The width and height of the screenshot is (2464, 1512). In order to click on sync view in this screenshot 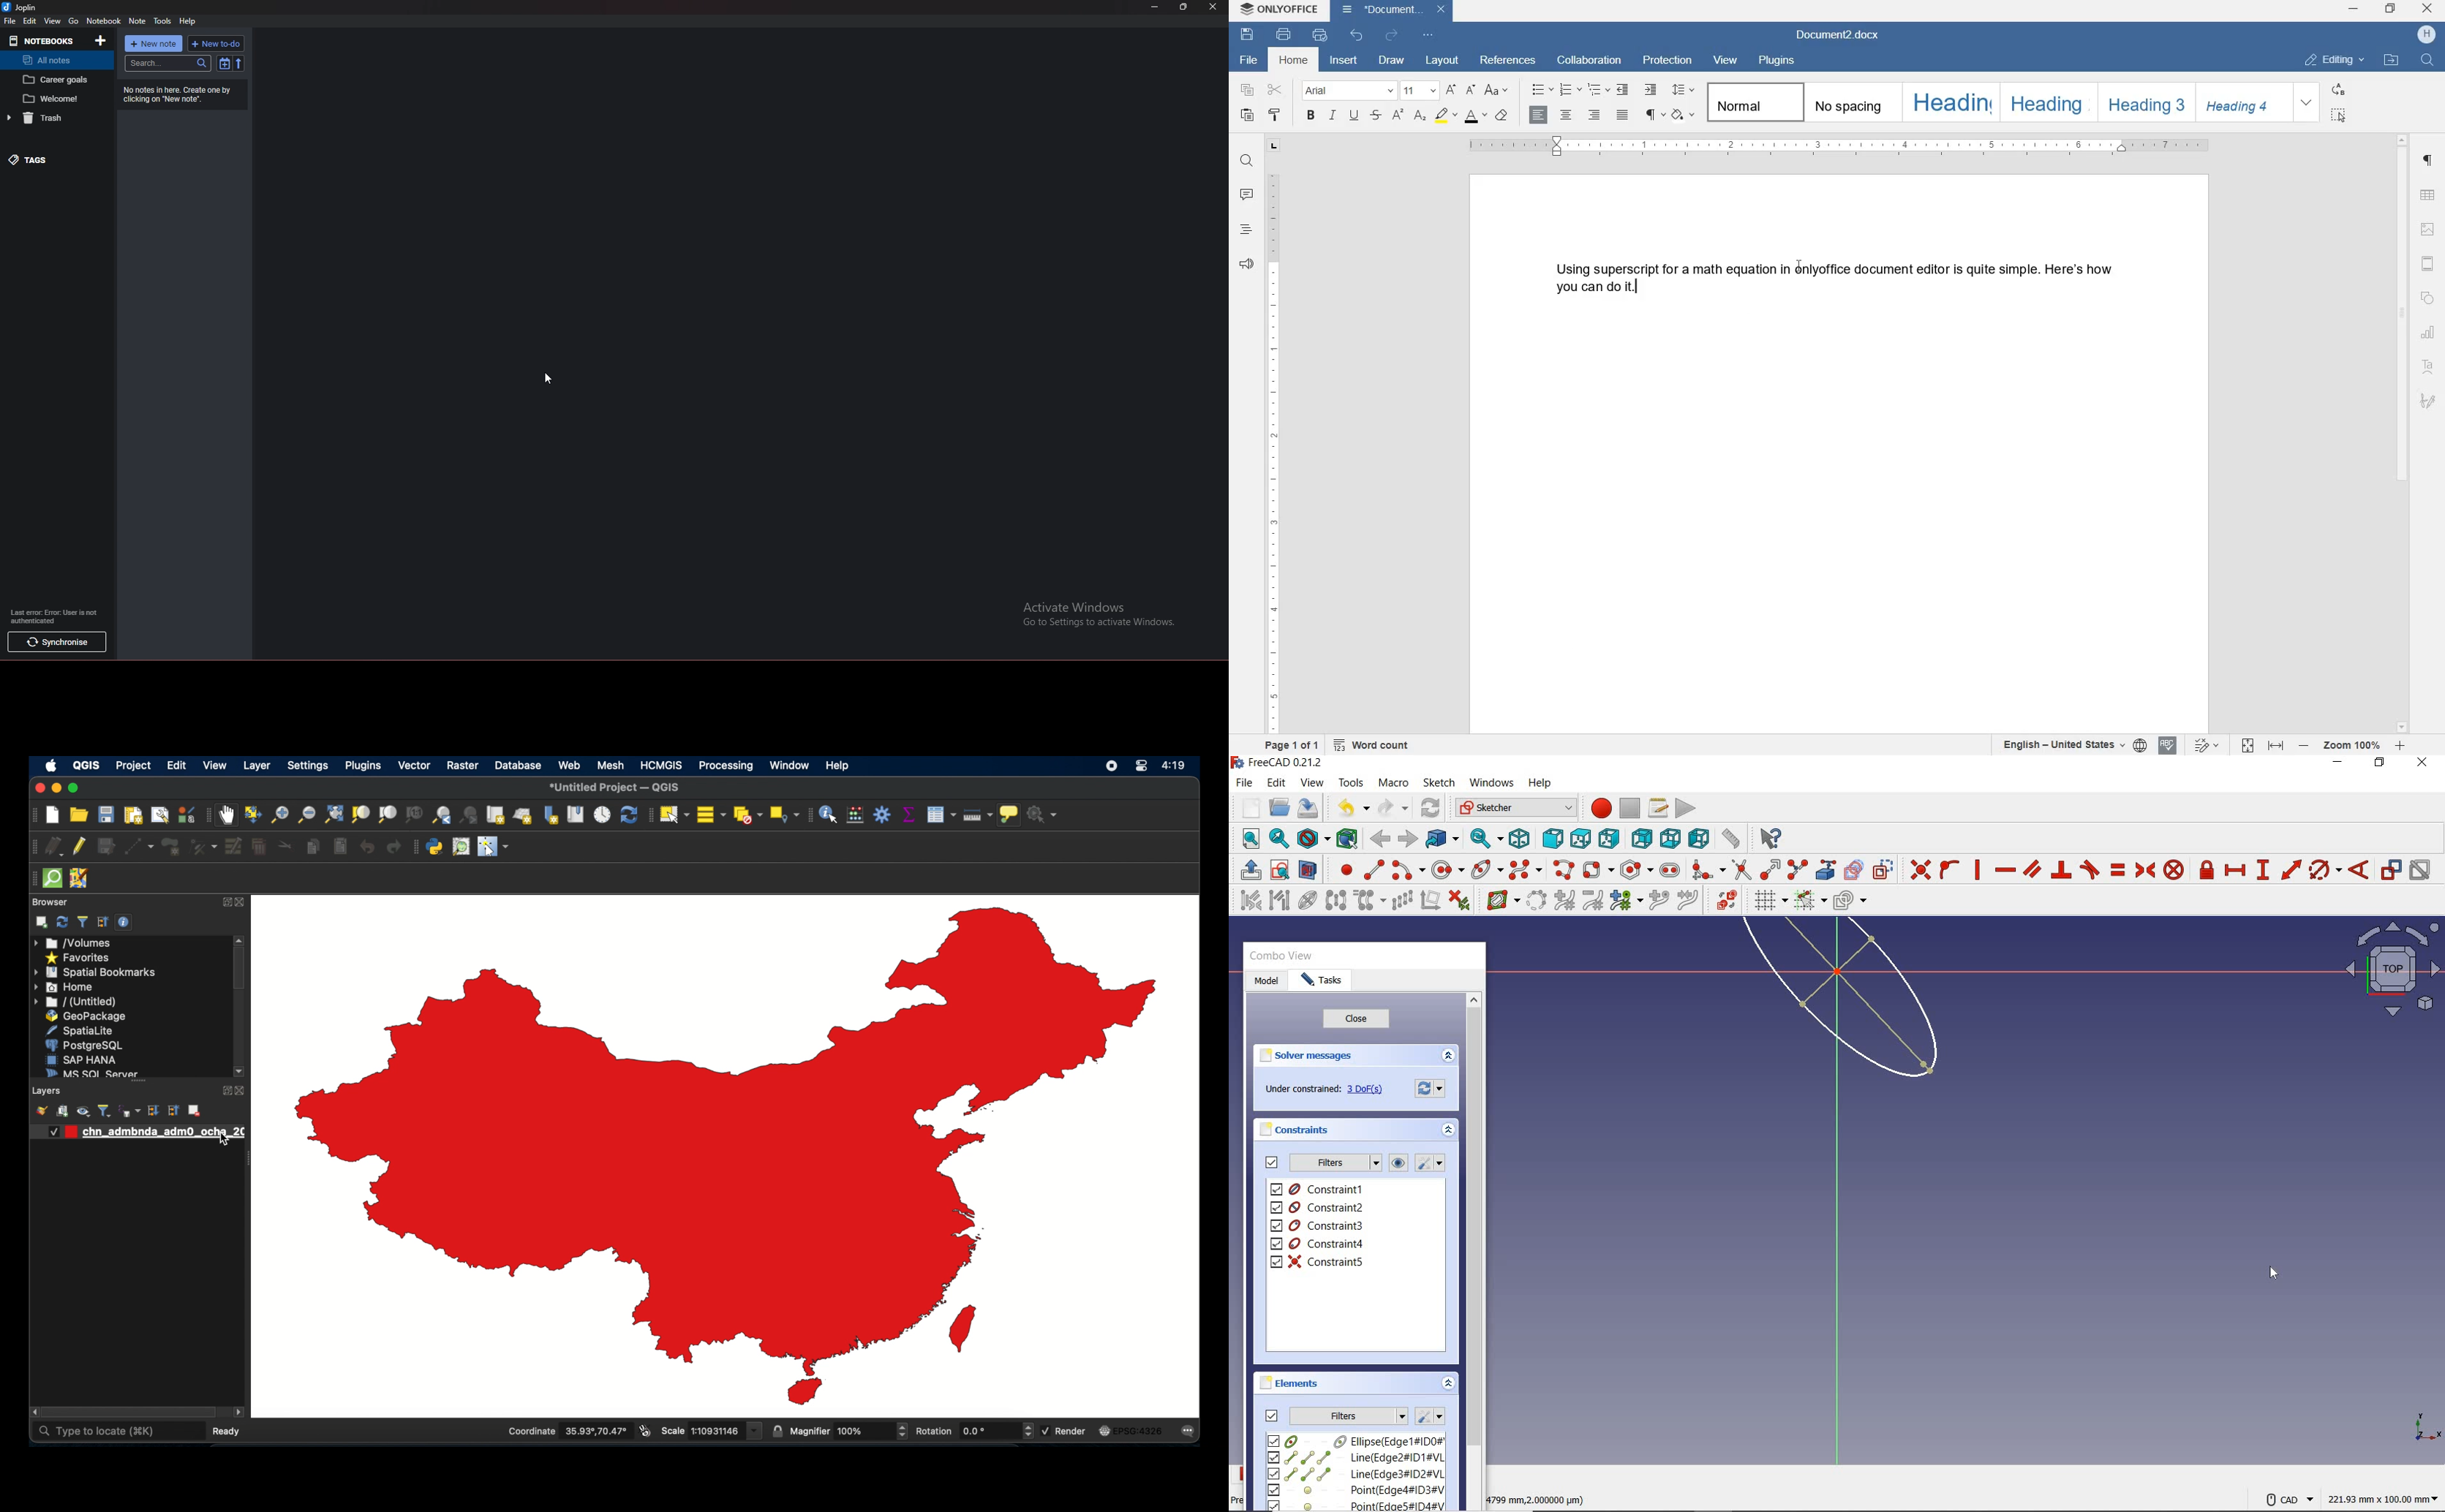, I will do `click(1487, 839)`.